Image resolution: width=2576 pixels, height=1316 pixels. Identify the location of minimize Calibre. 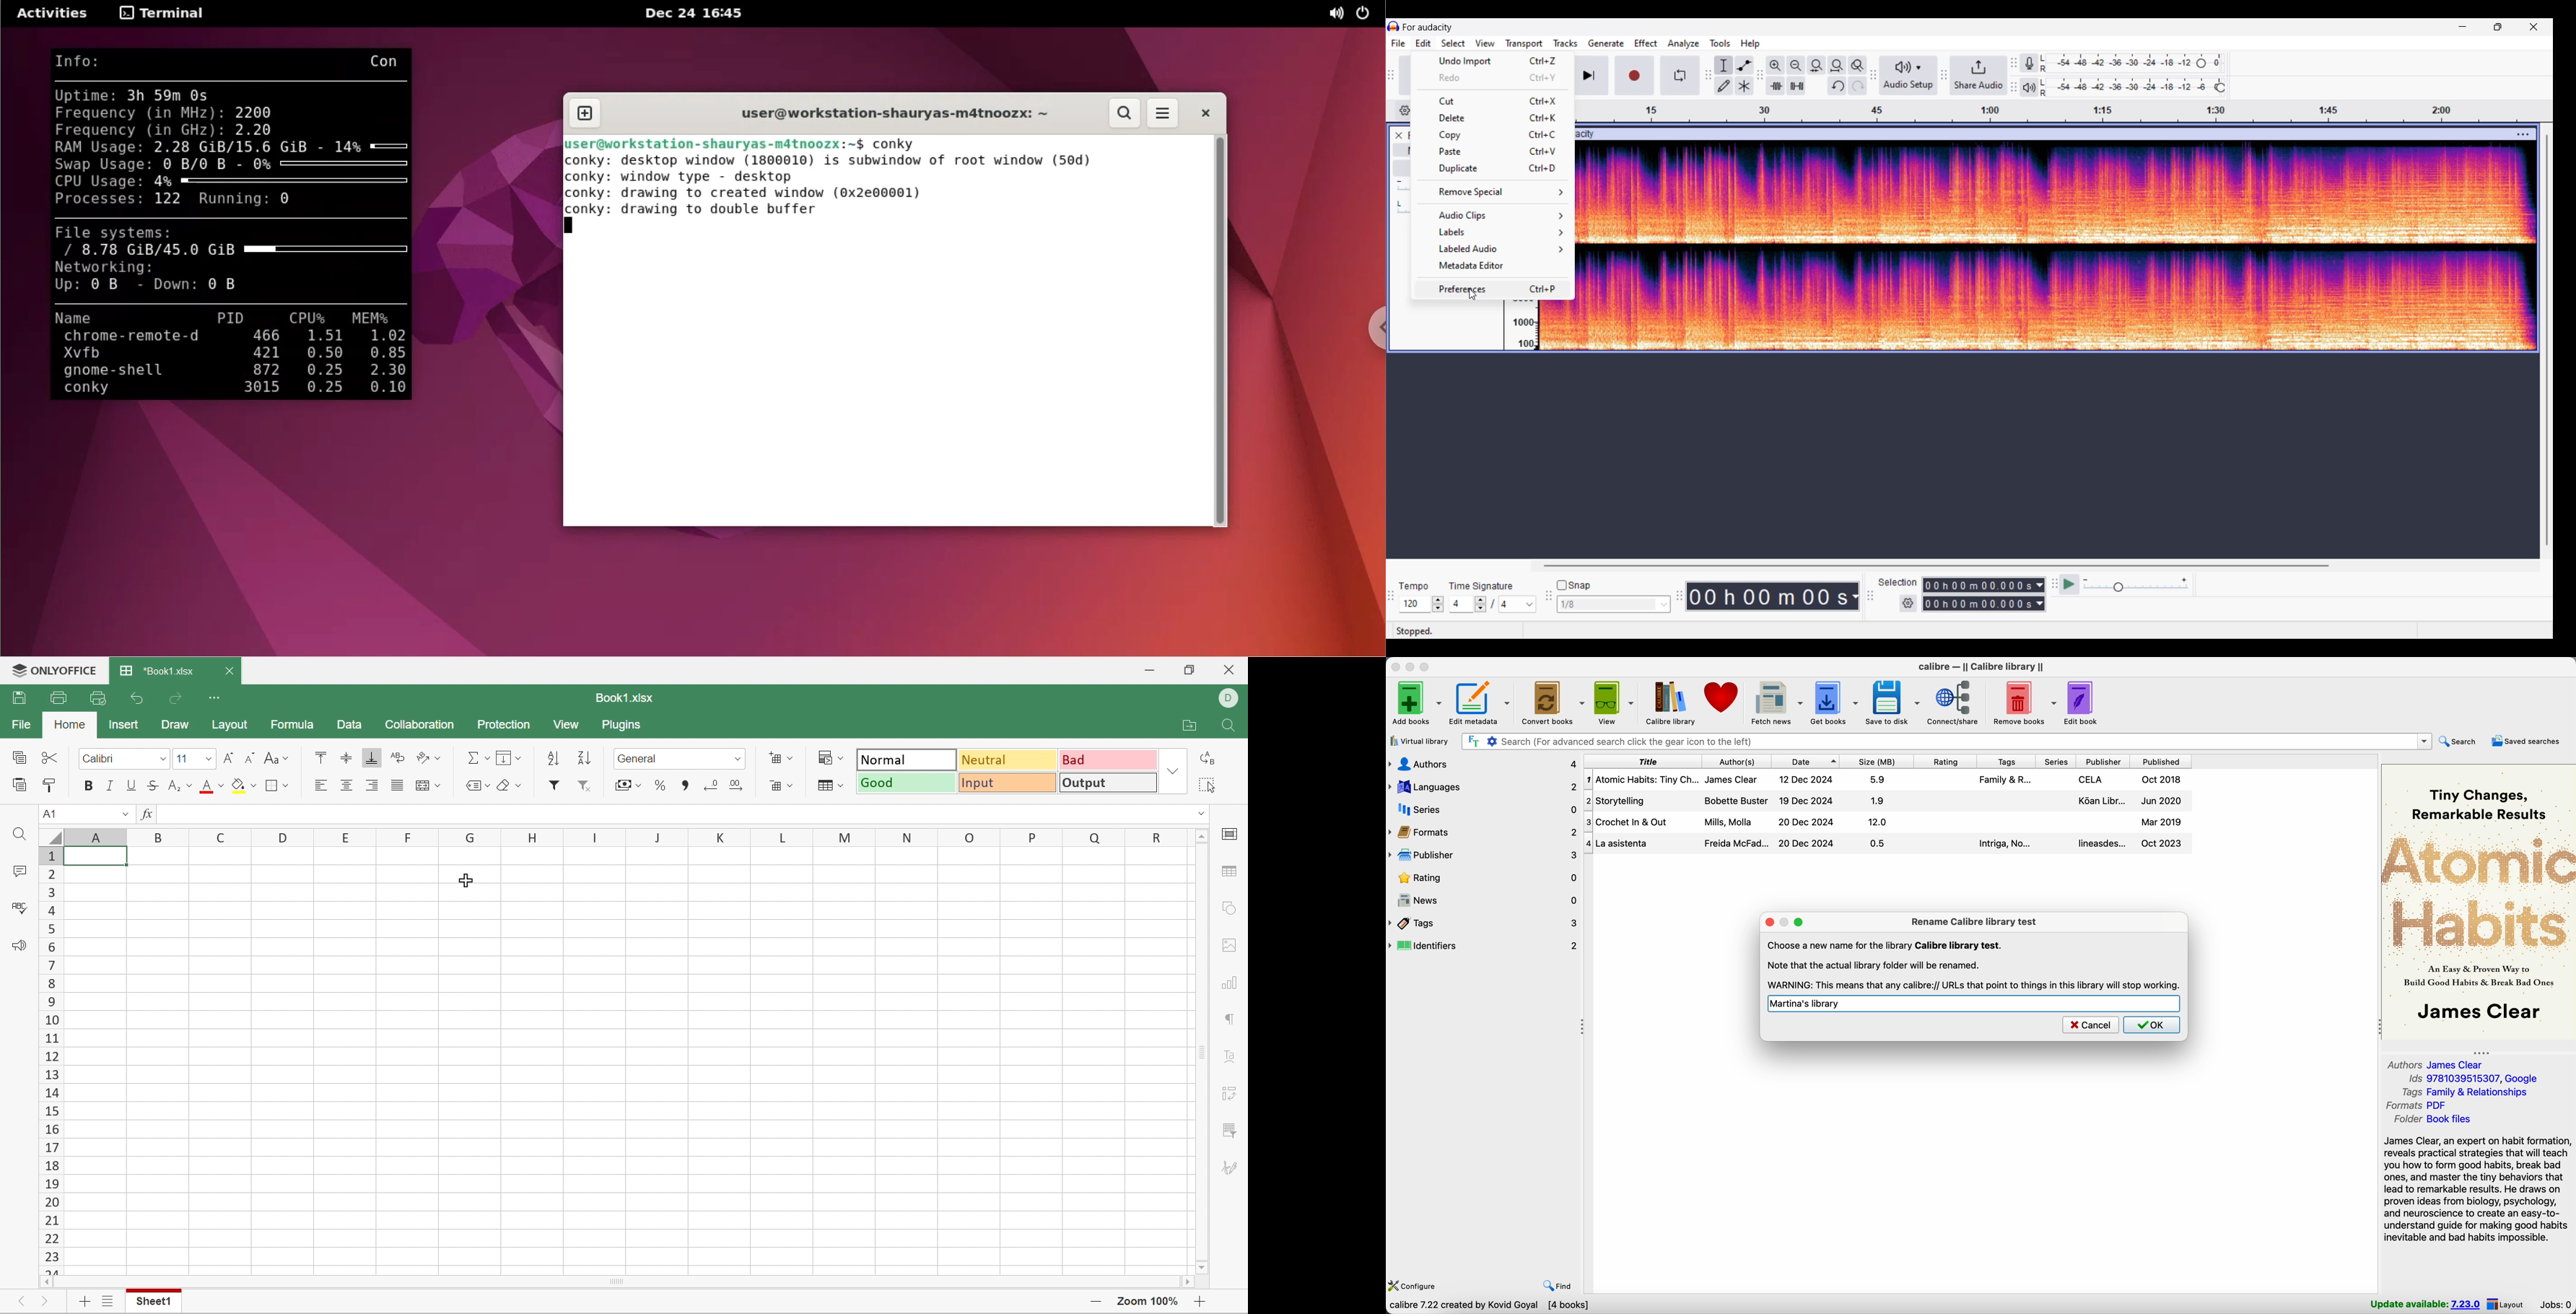
(1410, 667).